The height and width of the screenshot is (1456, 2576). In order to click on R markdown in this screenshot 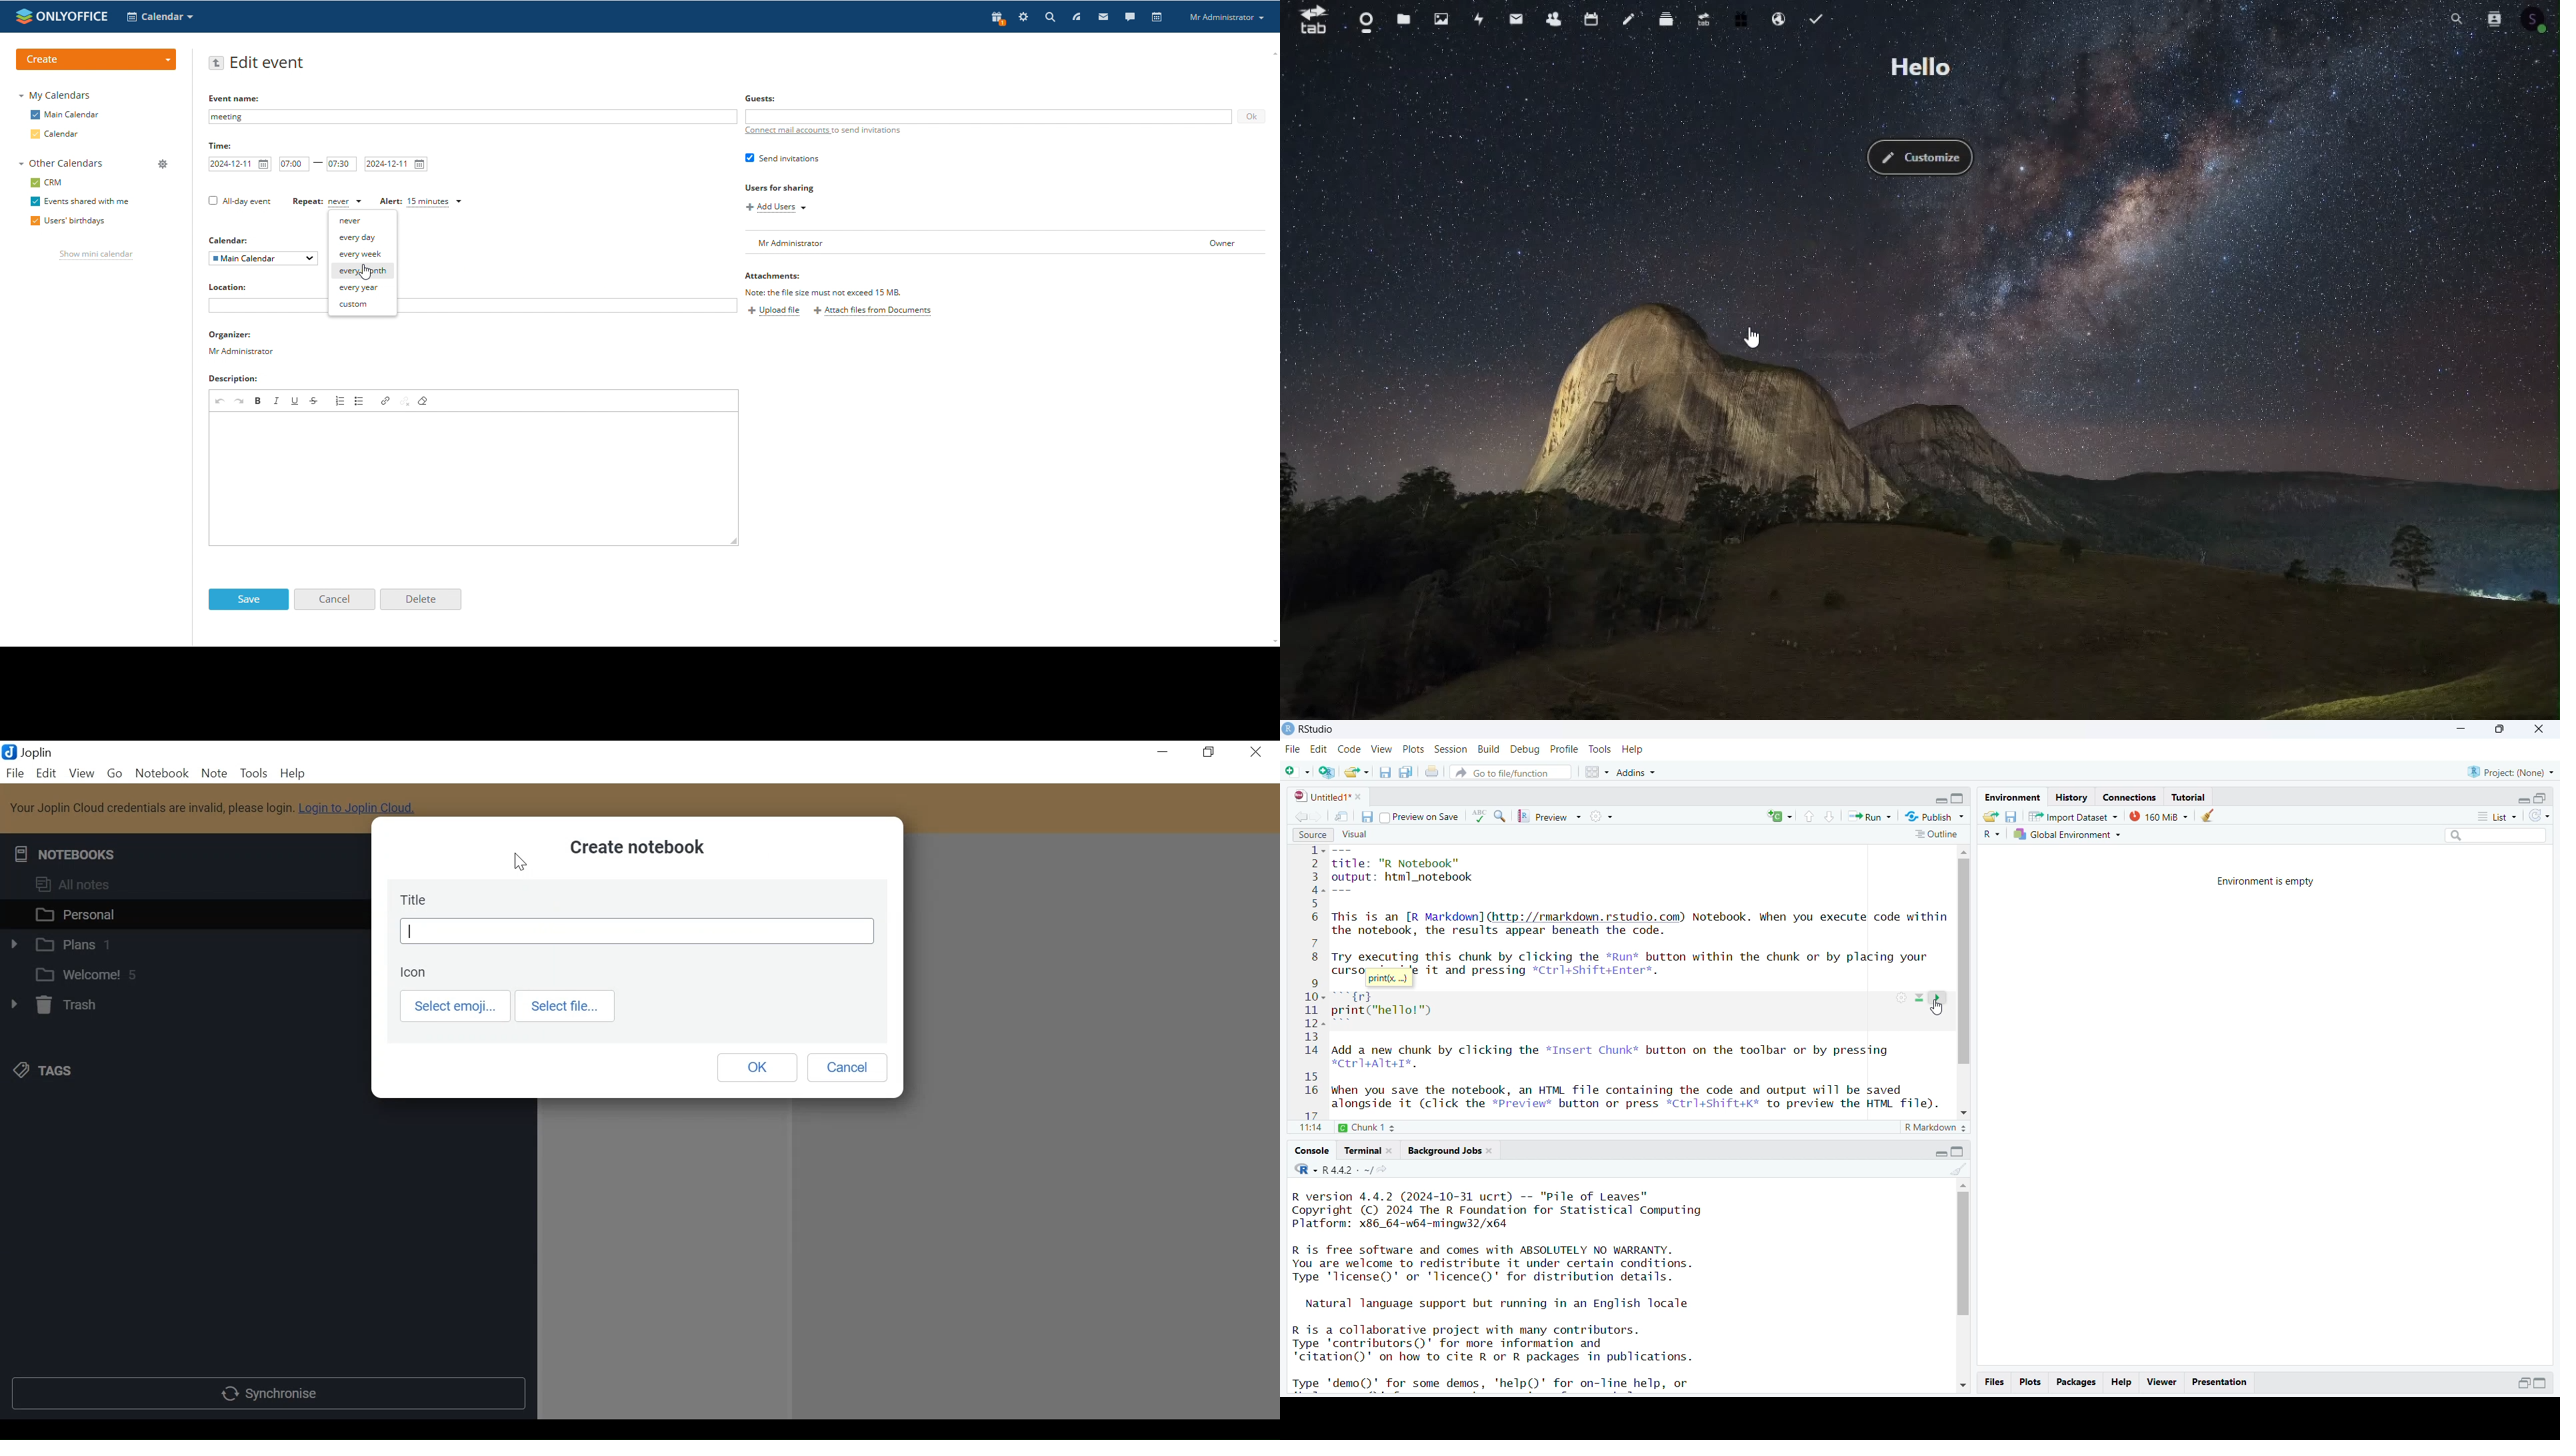, I will do `click(1937, 1129)`.